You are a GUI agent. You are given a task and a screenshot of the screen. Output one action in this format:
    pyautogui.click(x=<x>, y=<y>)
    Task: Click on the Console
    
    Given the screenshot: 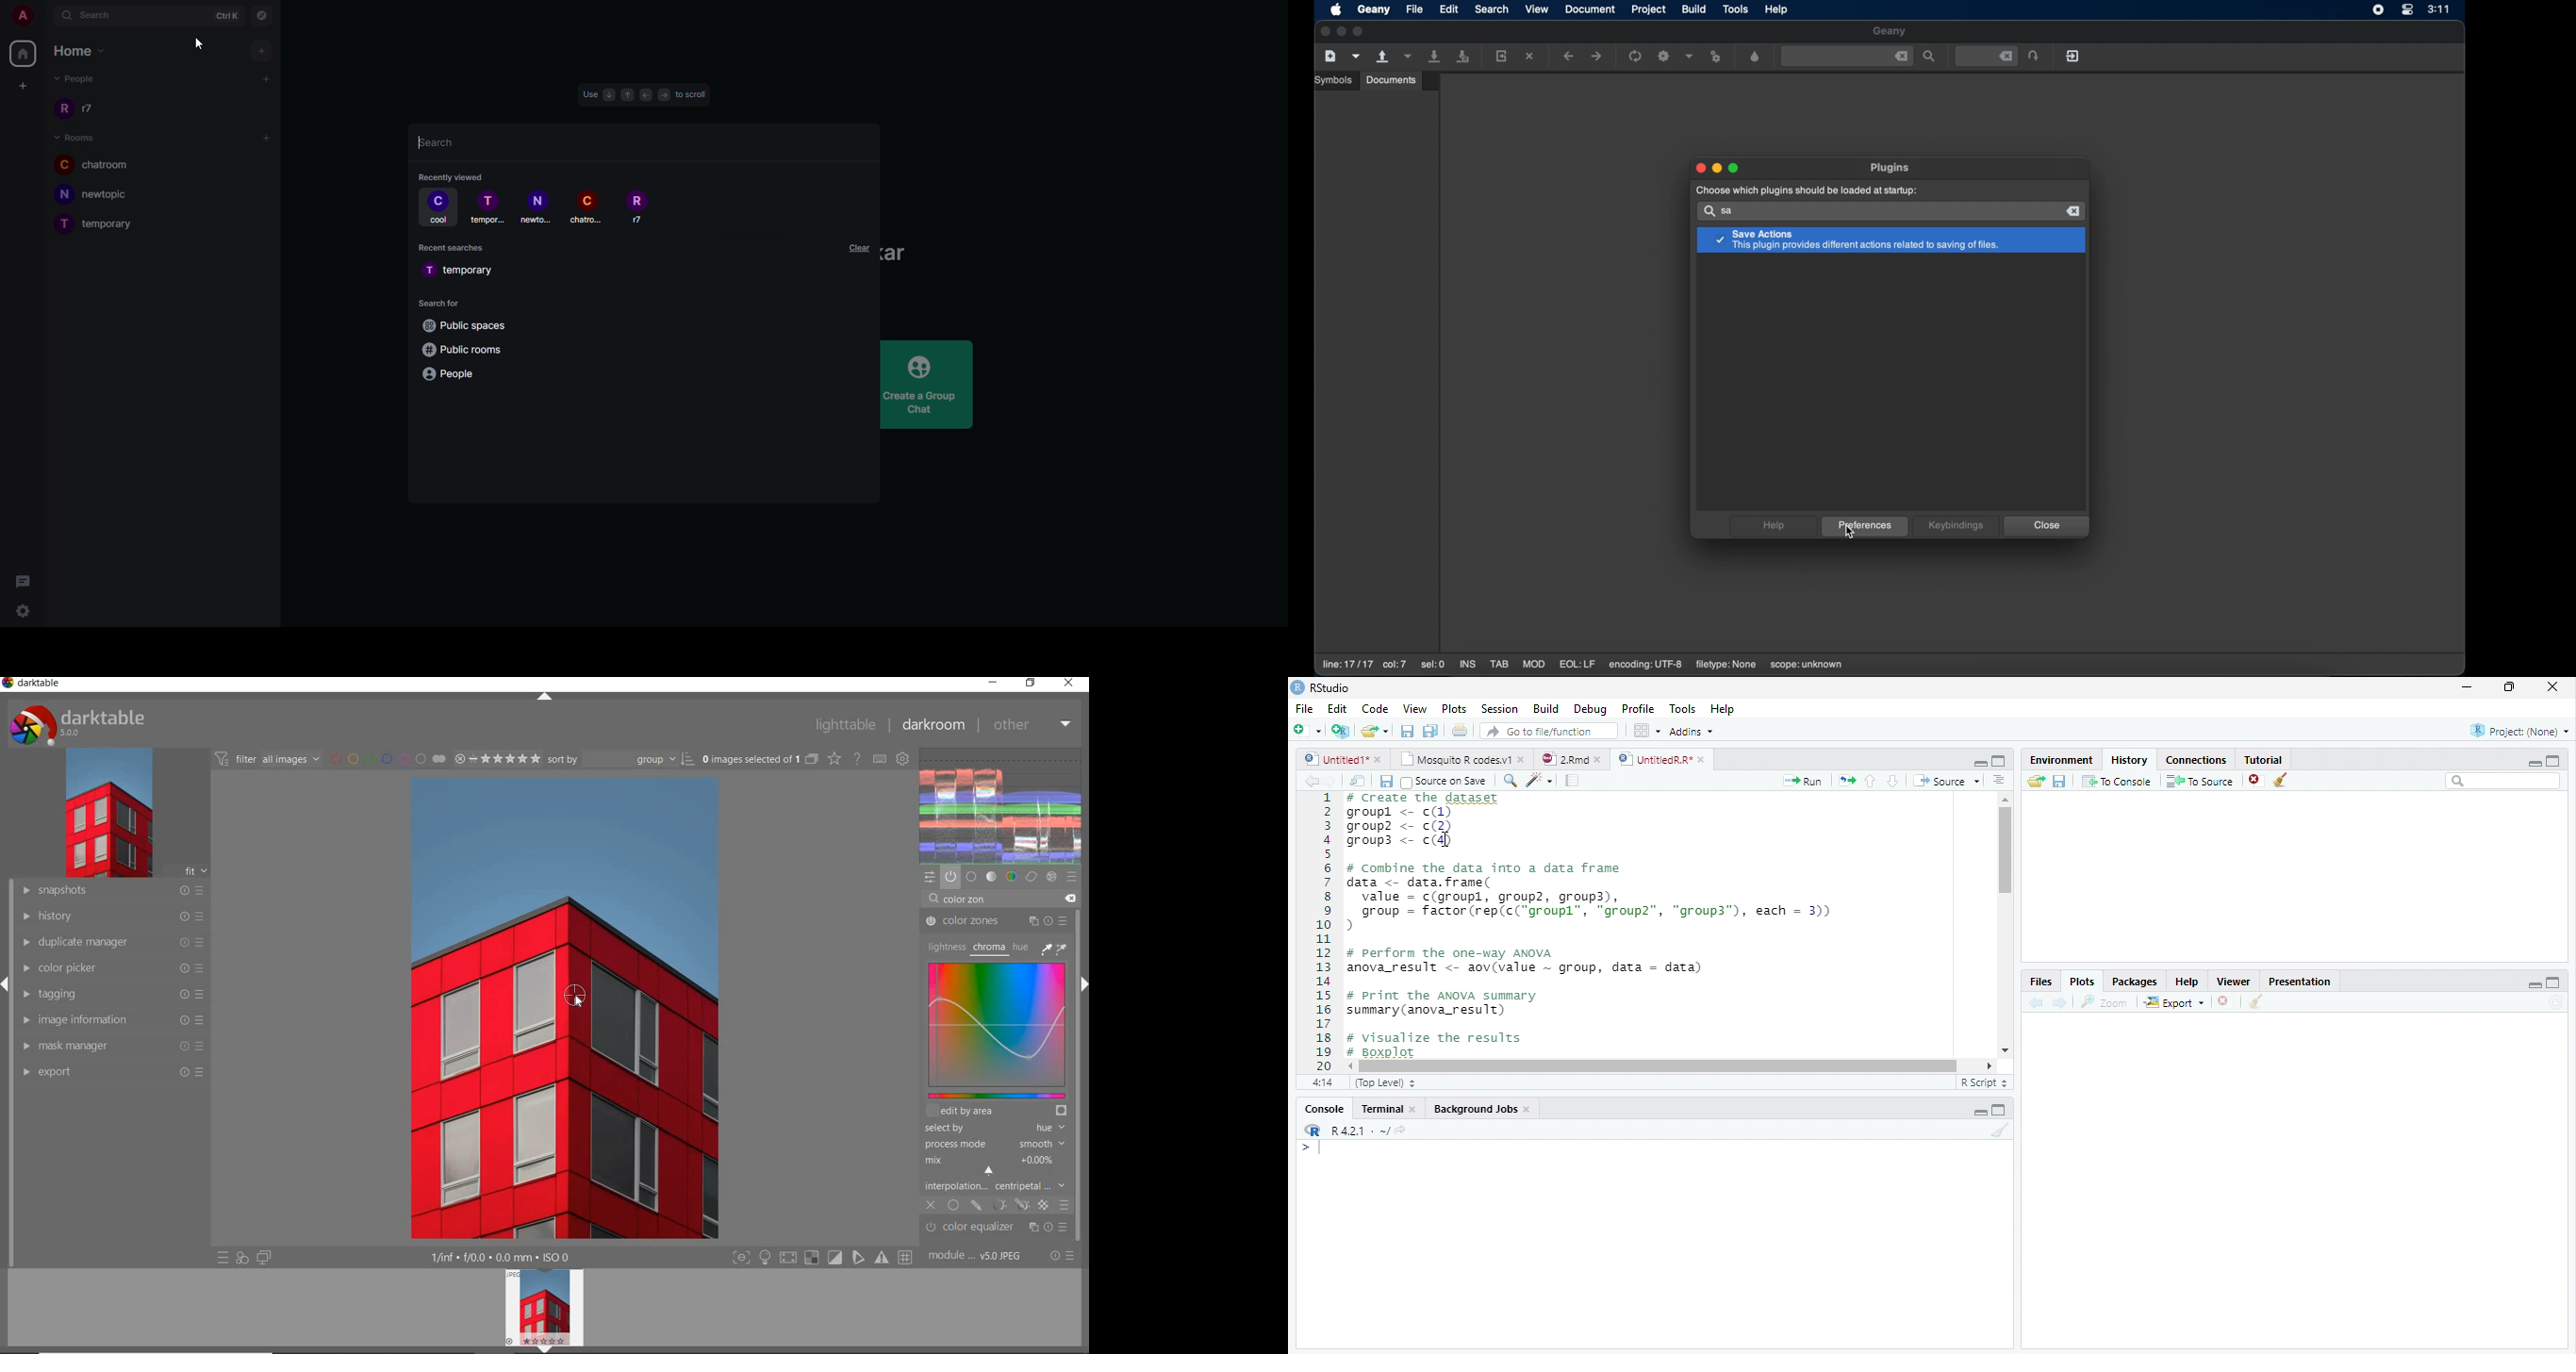 What is the action you would take?
    pyautogui.click(x=1324, y=1111)
    